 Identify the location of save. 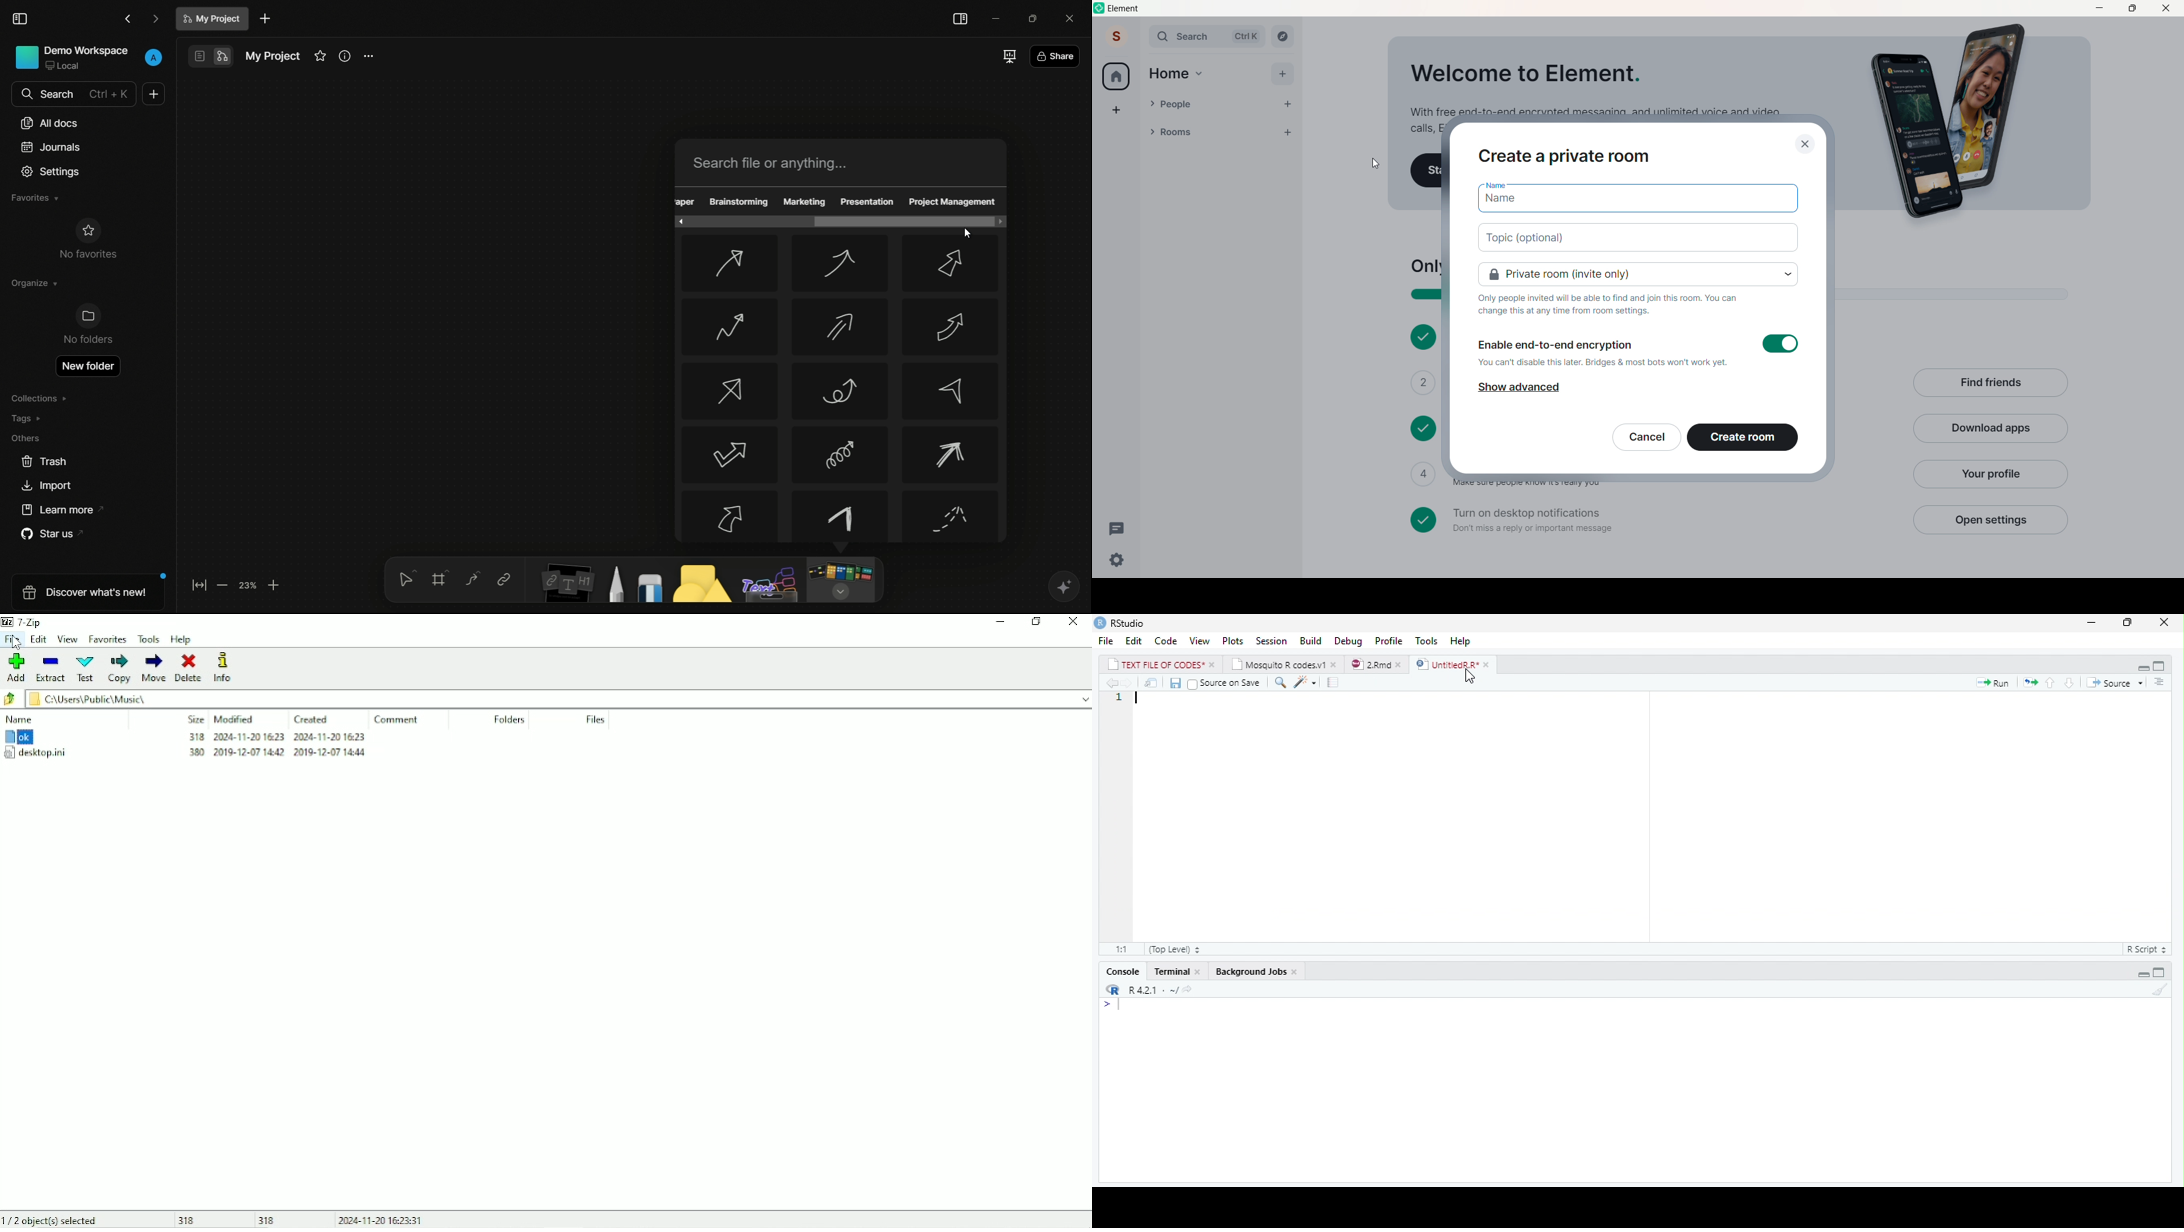
(1177, 684).